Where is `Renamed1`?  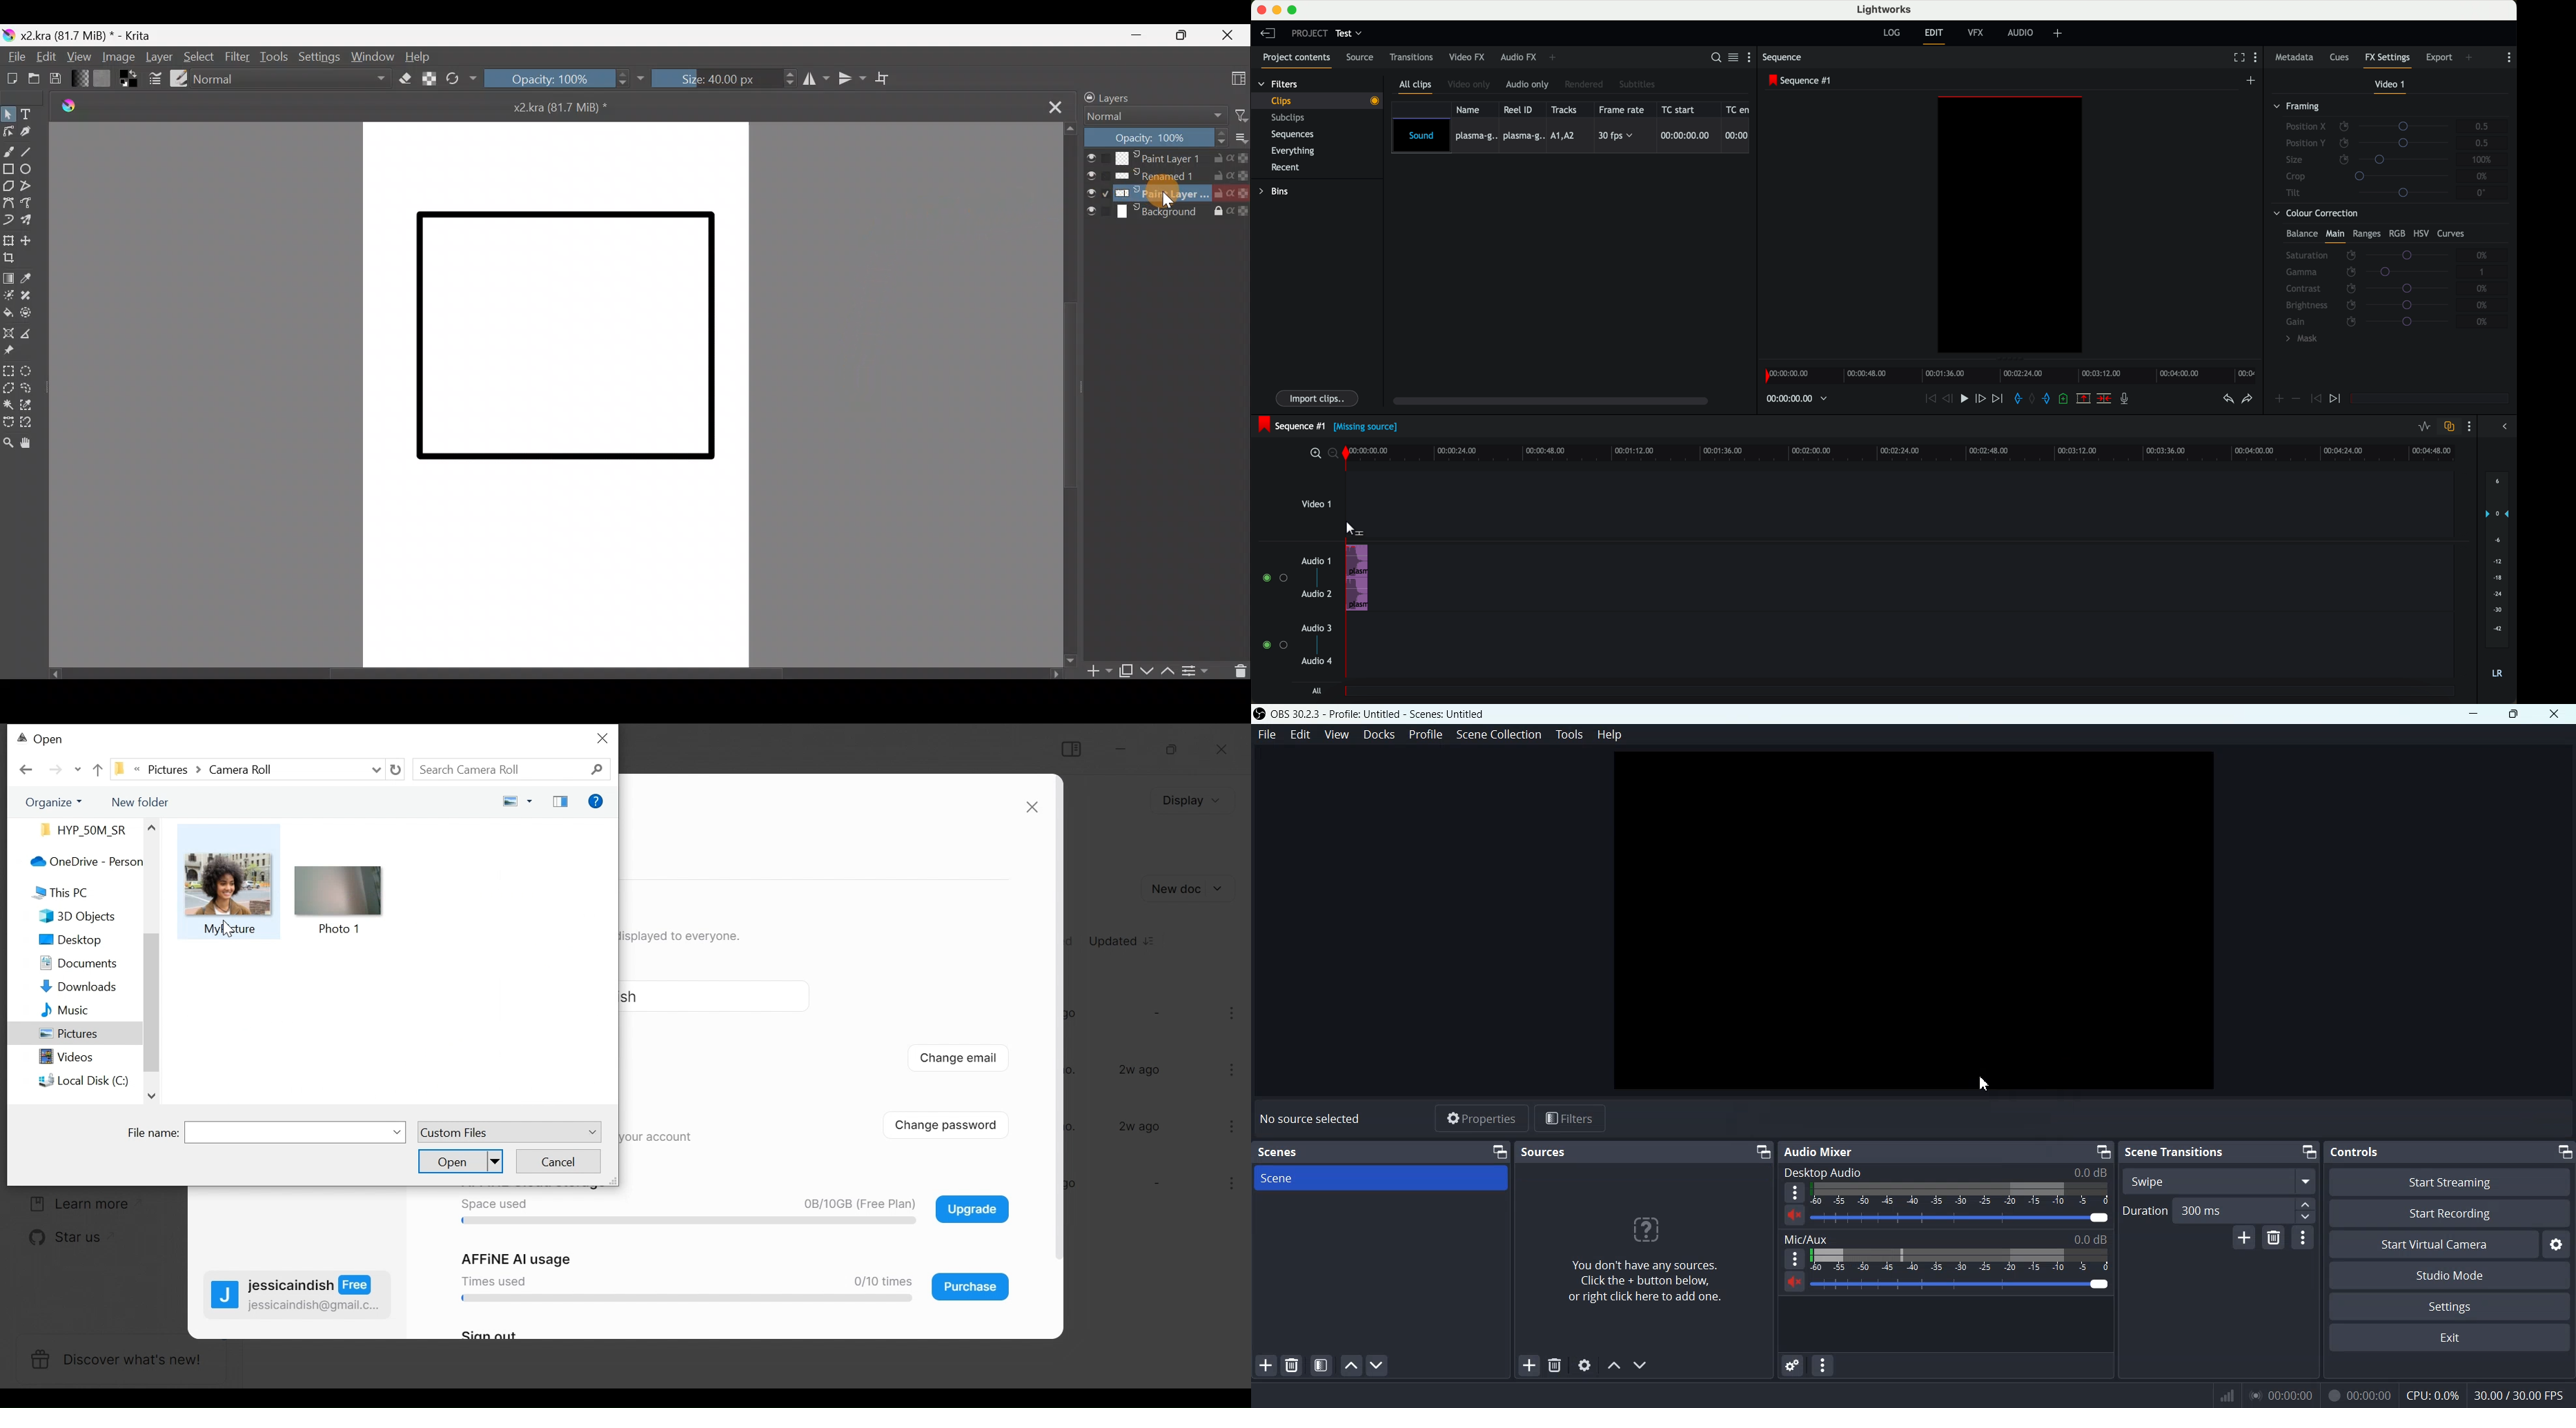
Renamed1 is located at coordinates (1167, 177).